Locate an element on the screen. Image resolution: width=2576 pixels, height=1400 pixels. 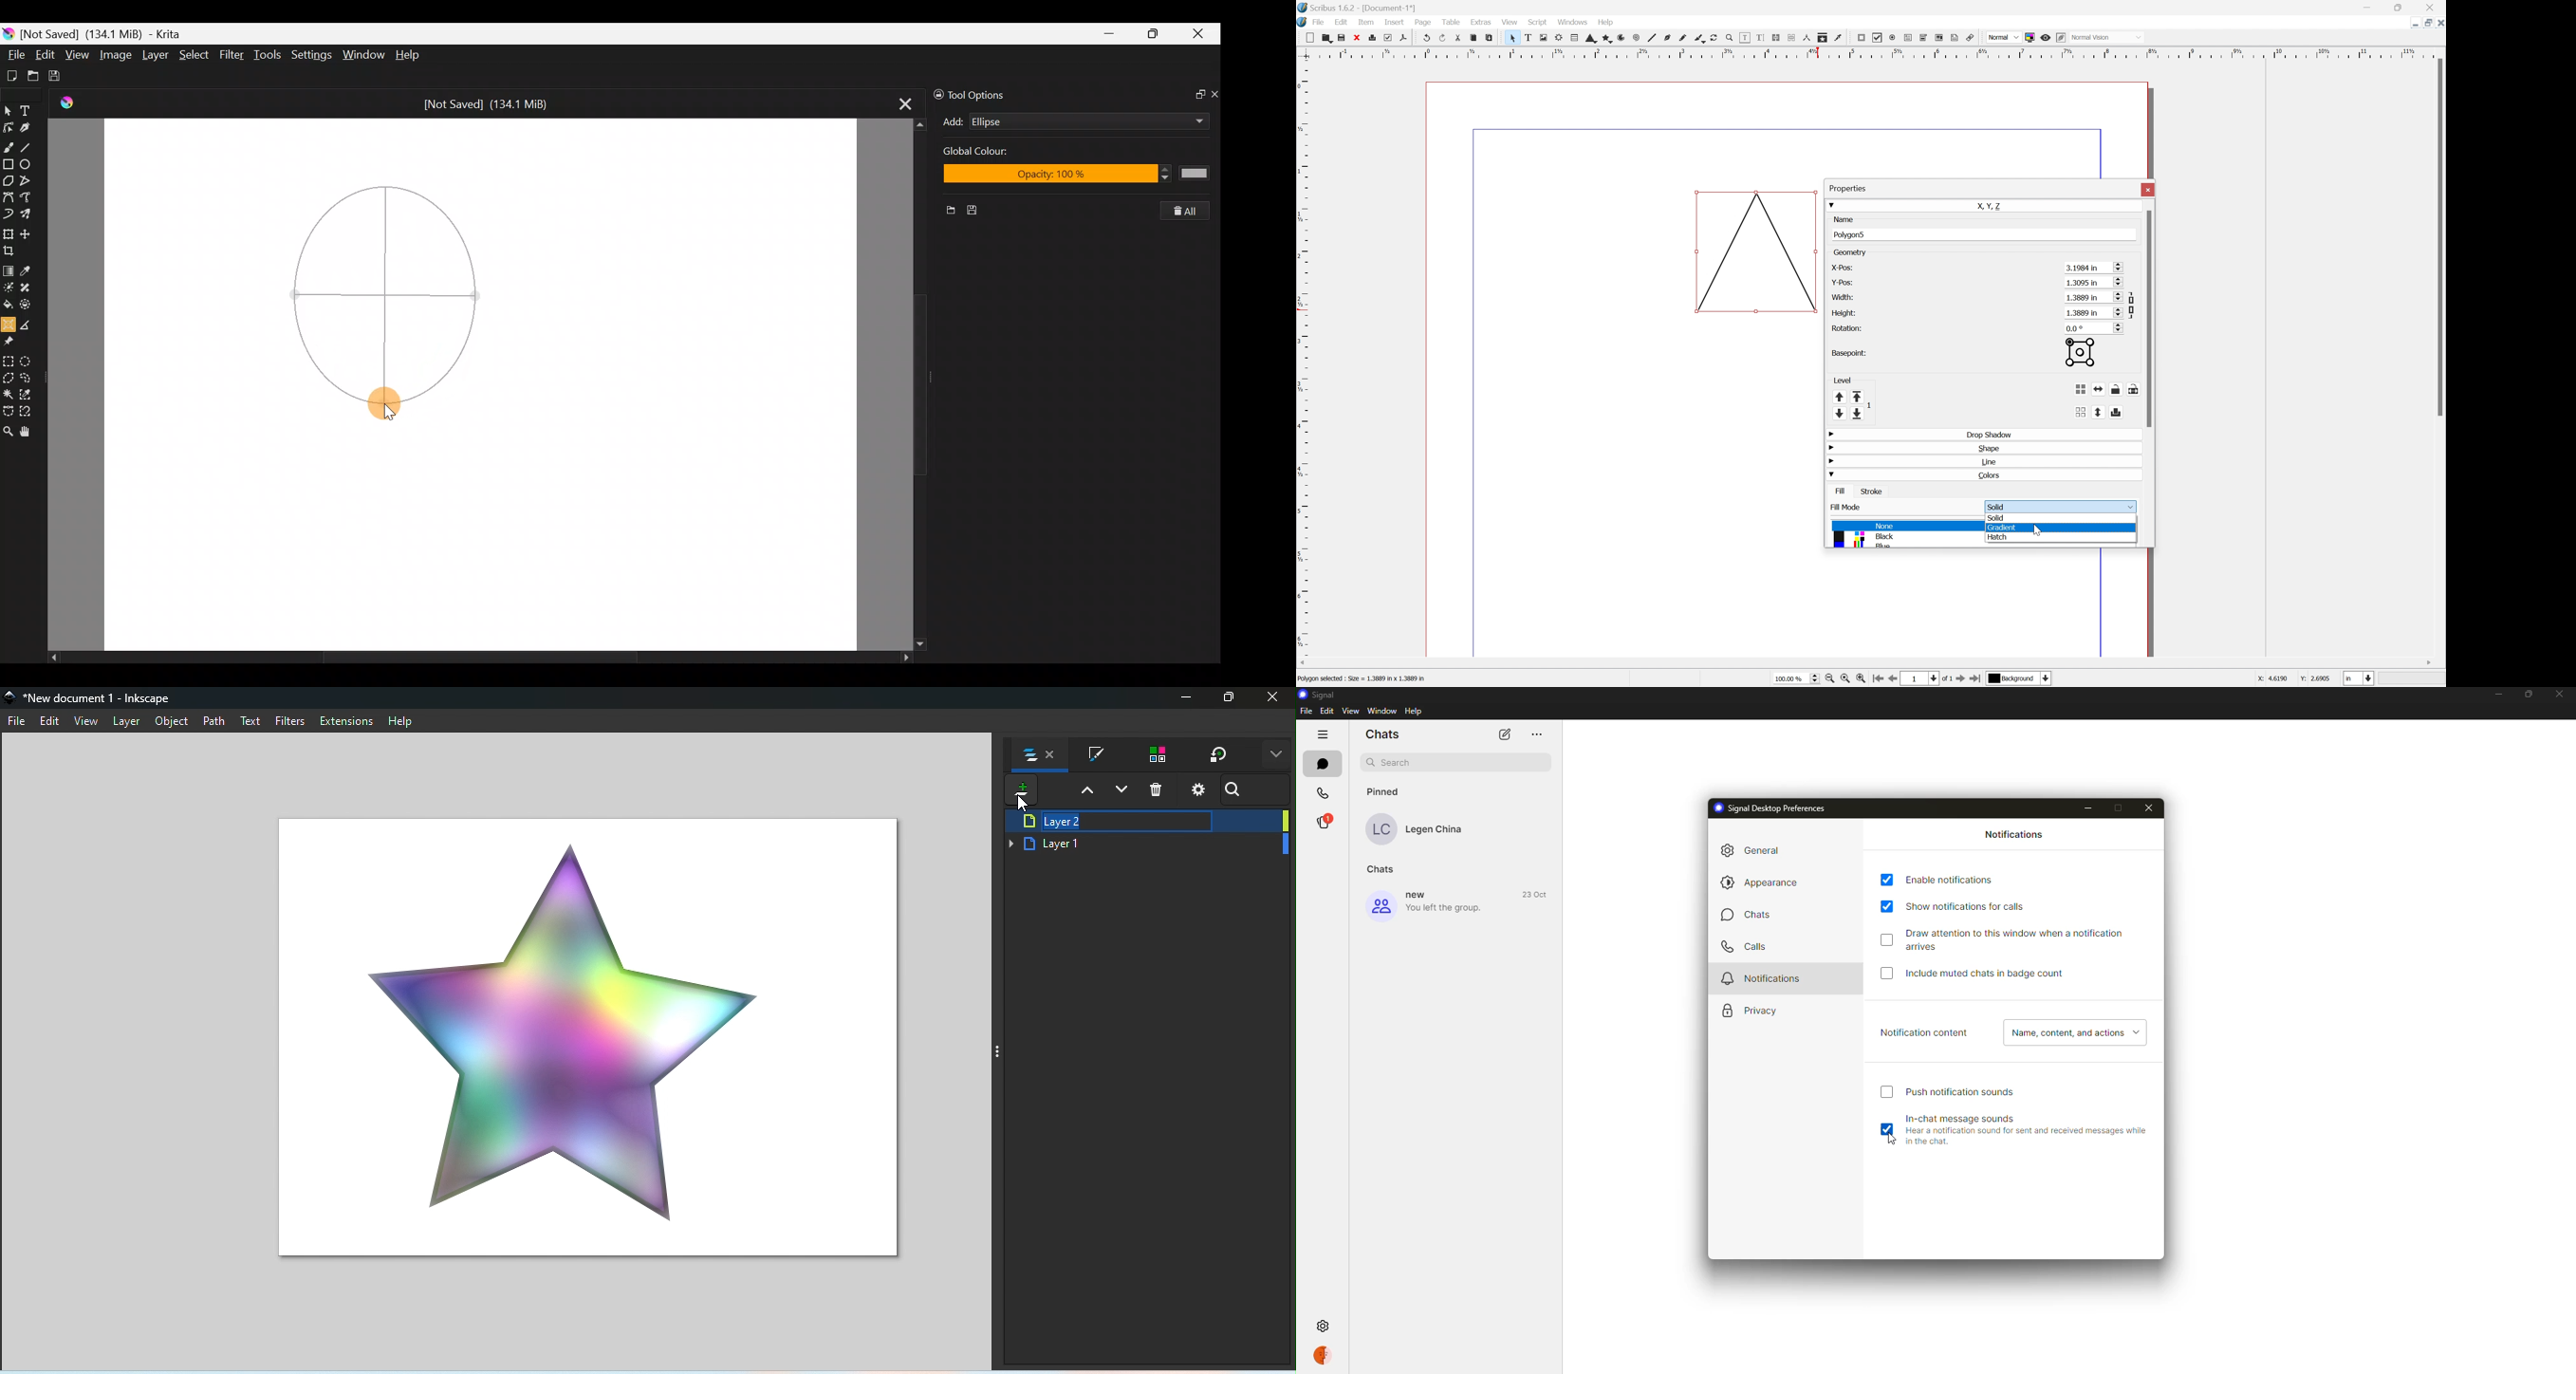
PDF combo box is located at coordinates (1924, 38).